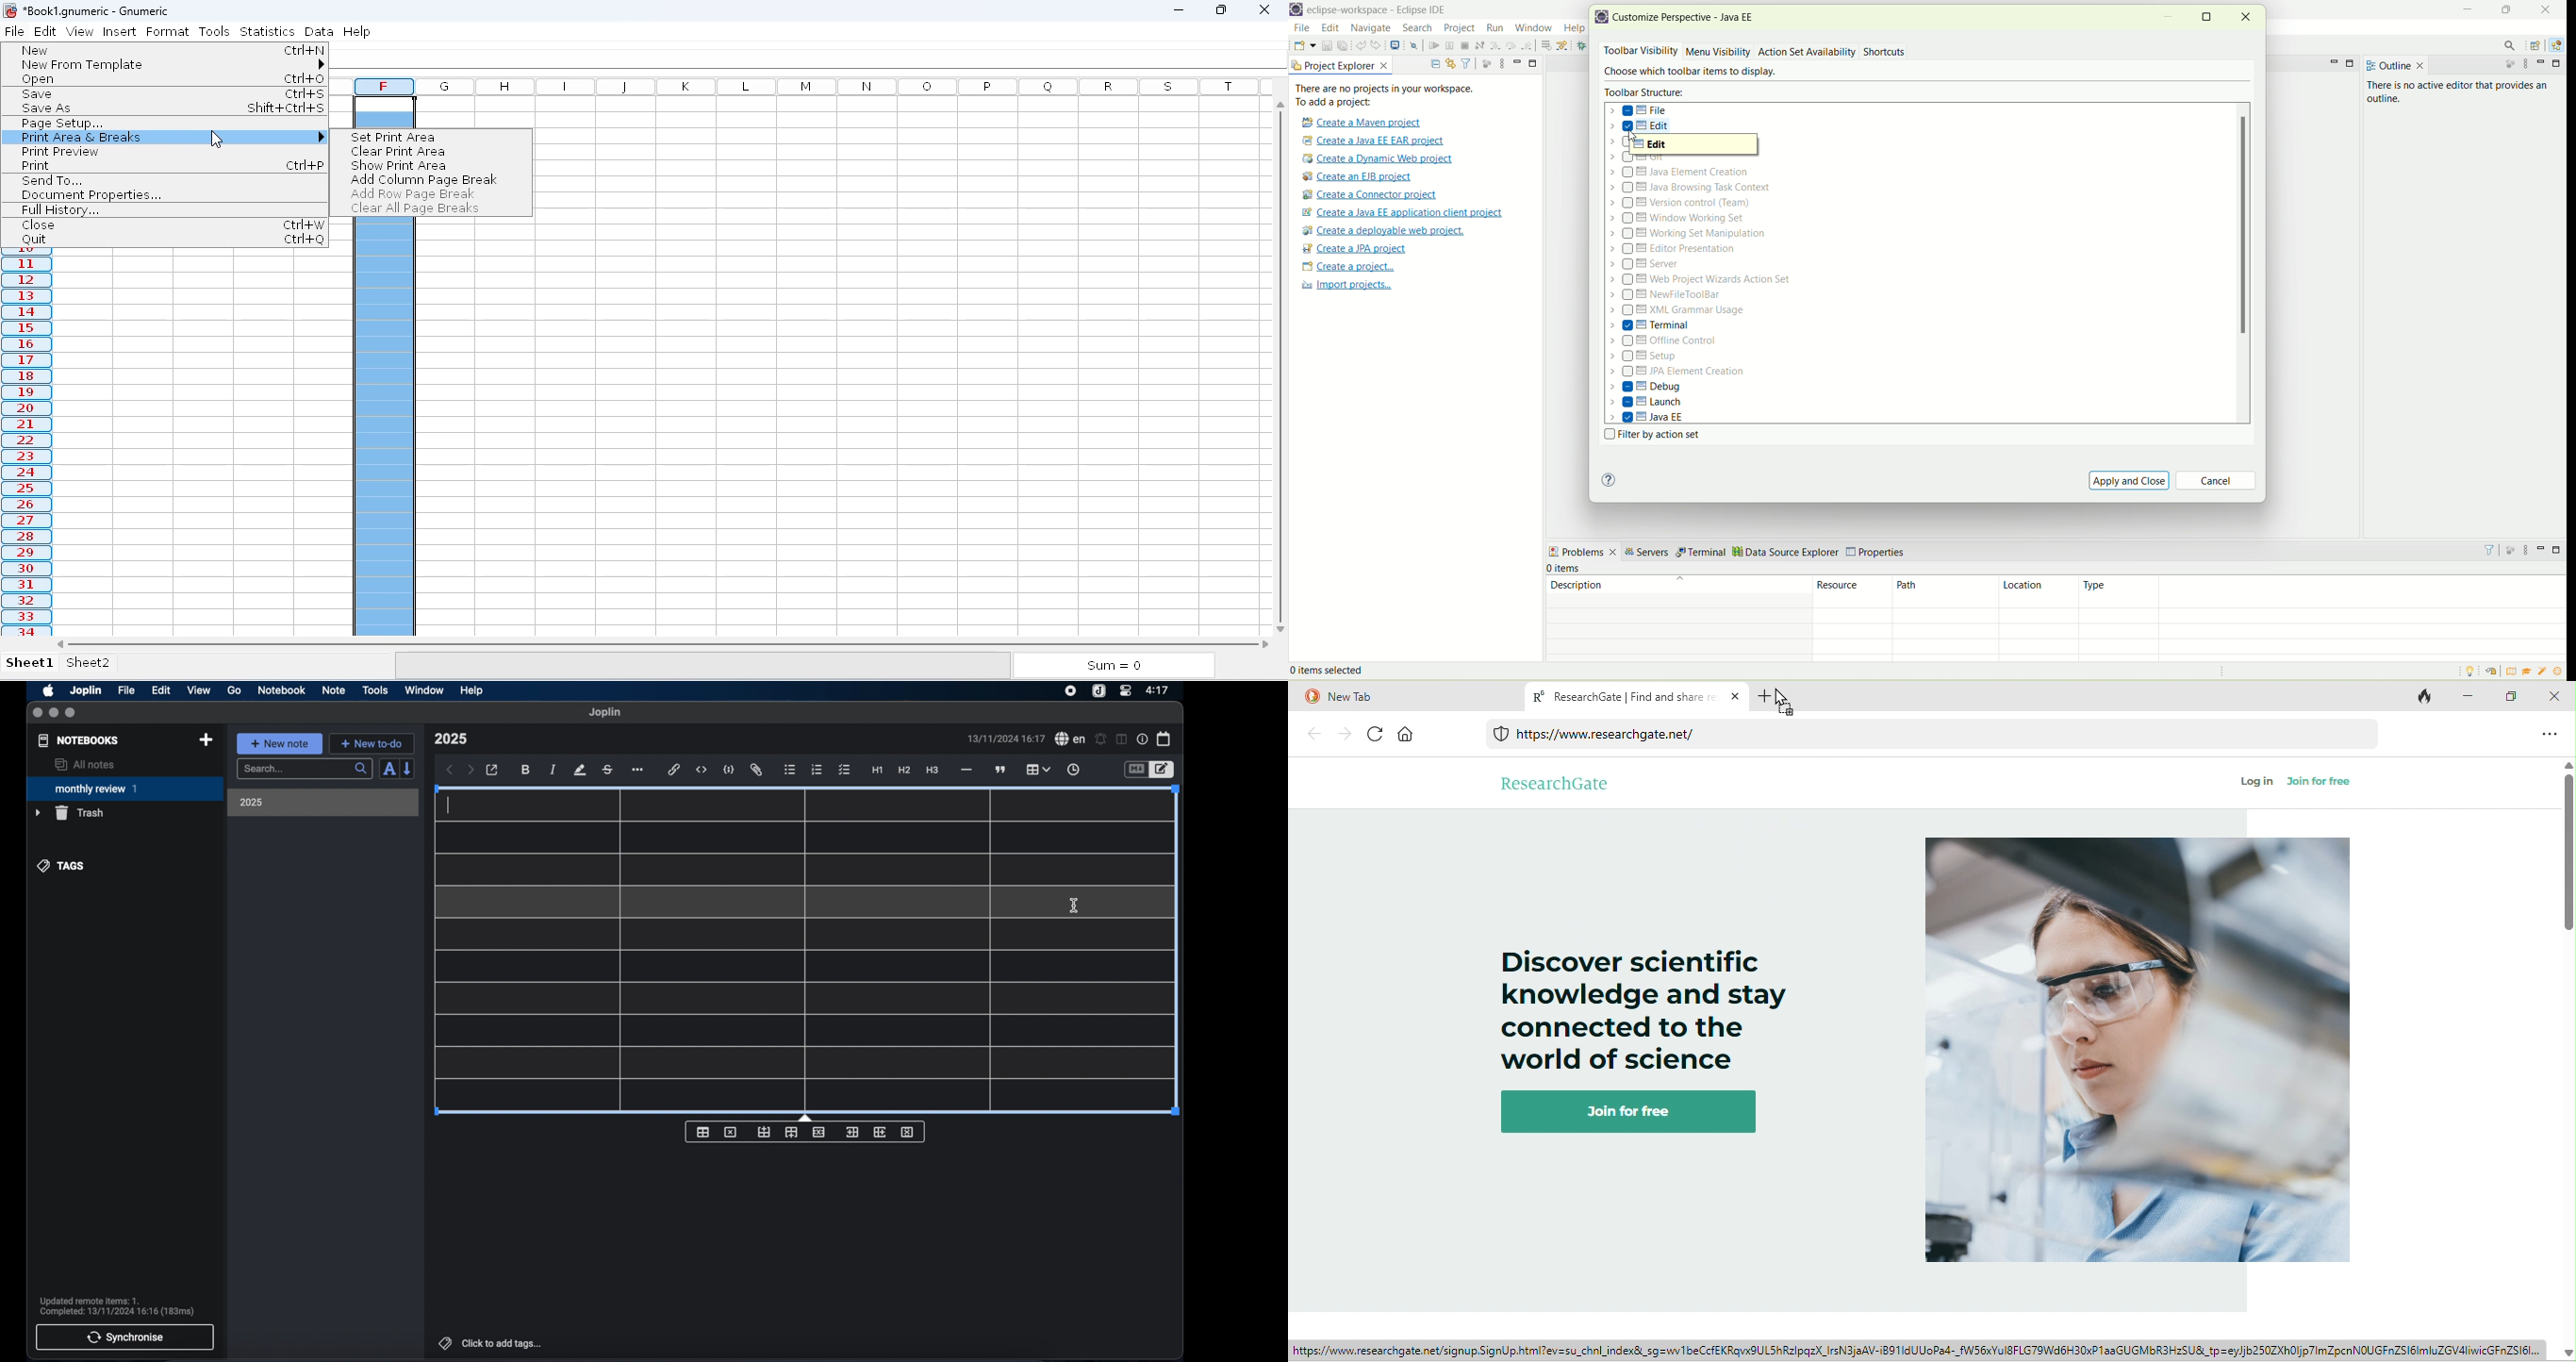 Image resolution: width=2576 pixels, height=1372 pixels. Describe the element at coordinates (905, 771) in the screenshot. I see `heading 2` at that location.